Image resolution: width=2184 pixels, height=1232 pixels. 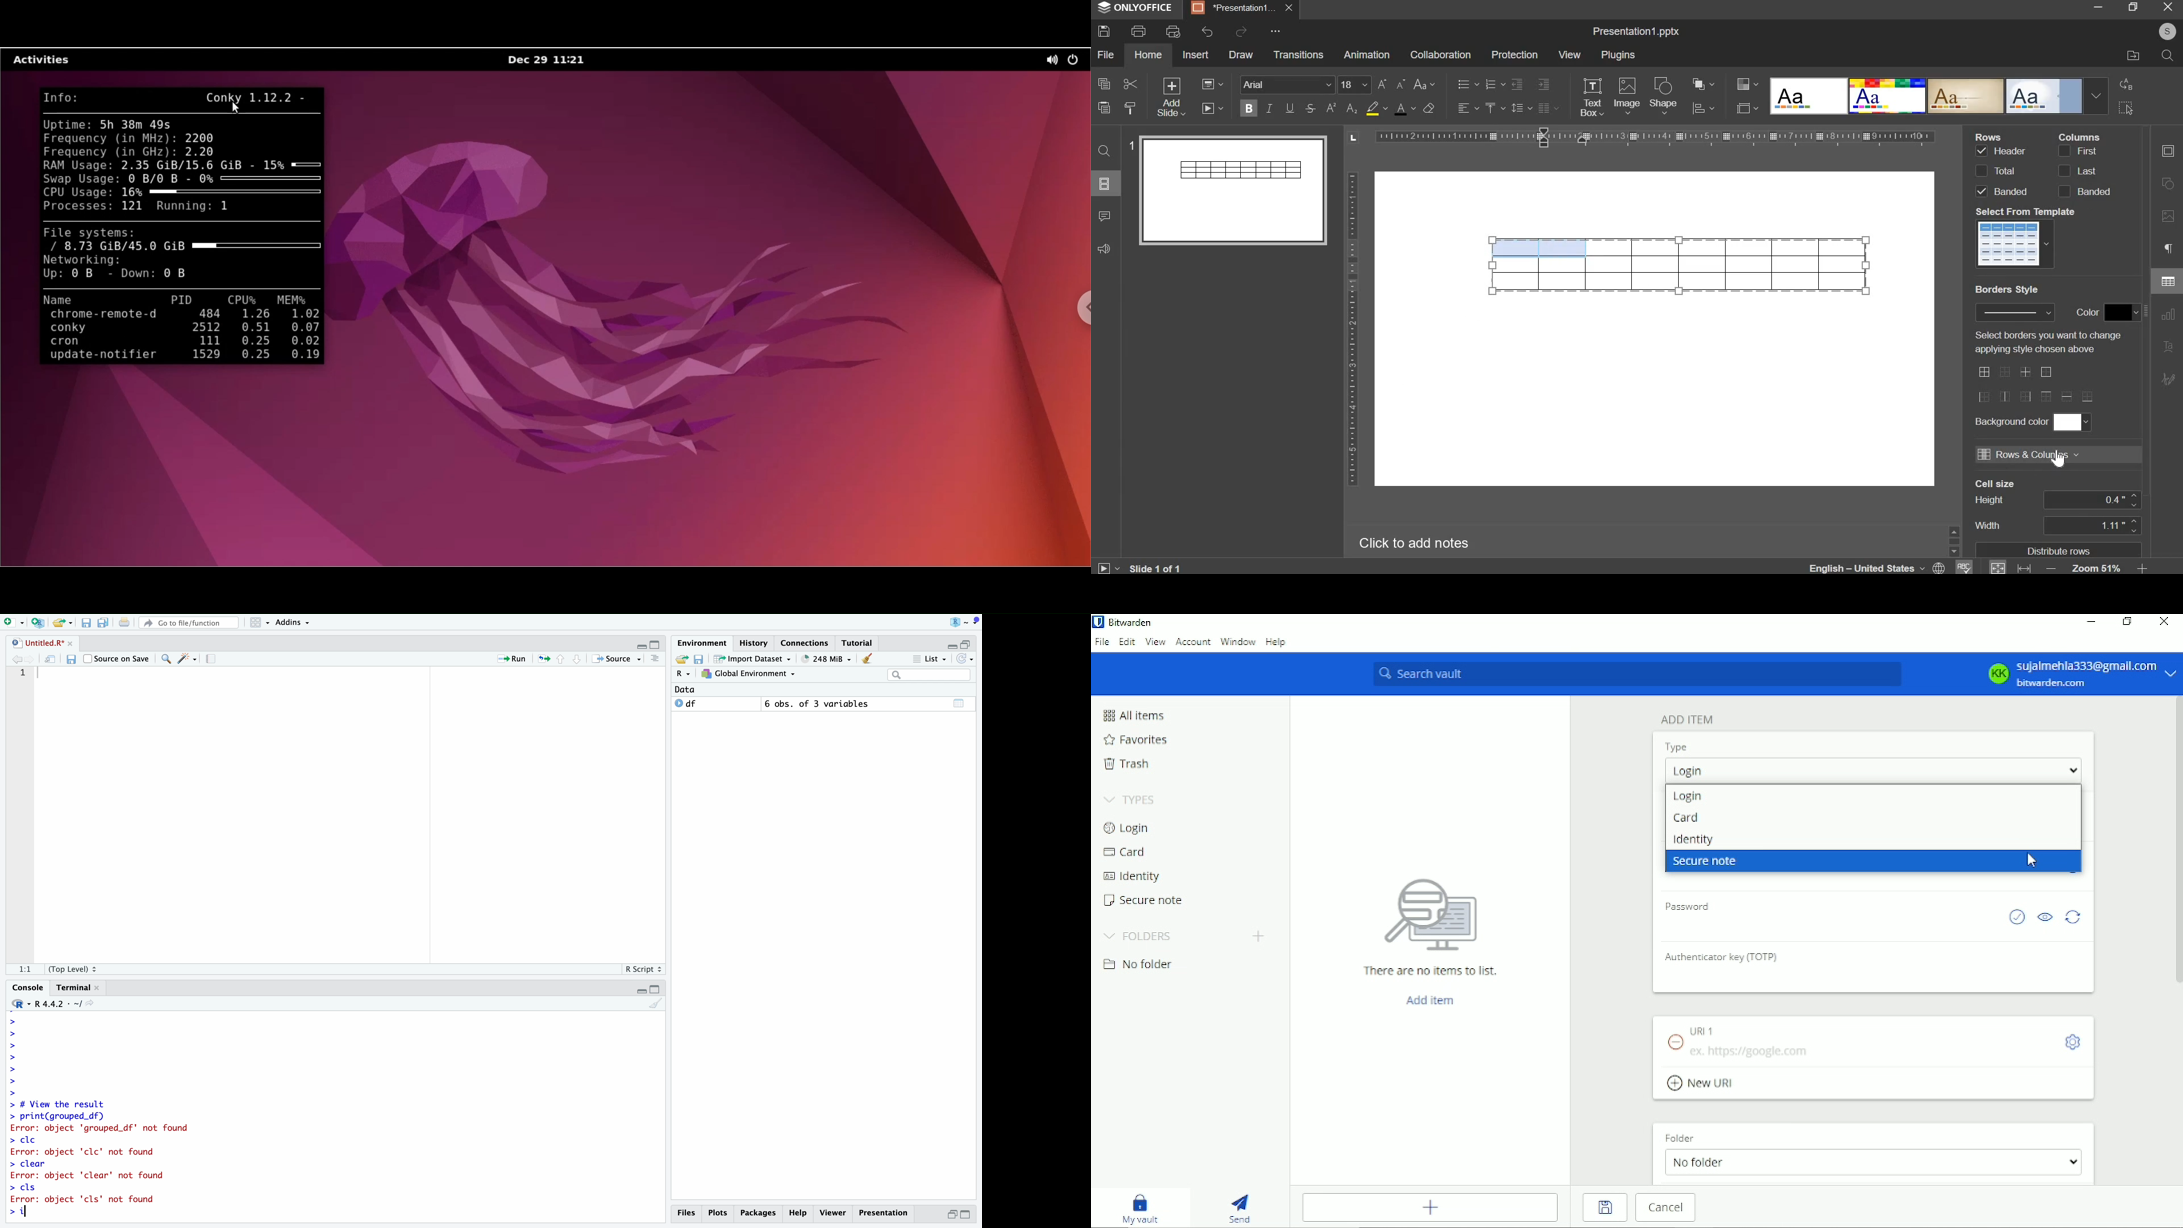 What do you see at coordinates (2098, 8) in the screenshot?
I see `minimize` at bounding box center [2098, 8].